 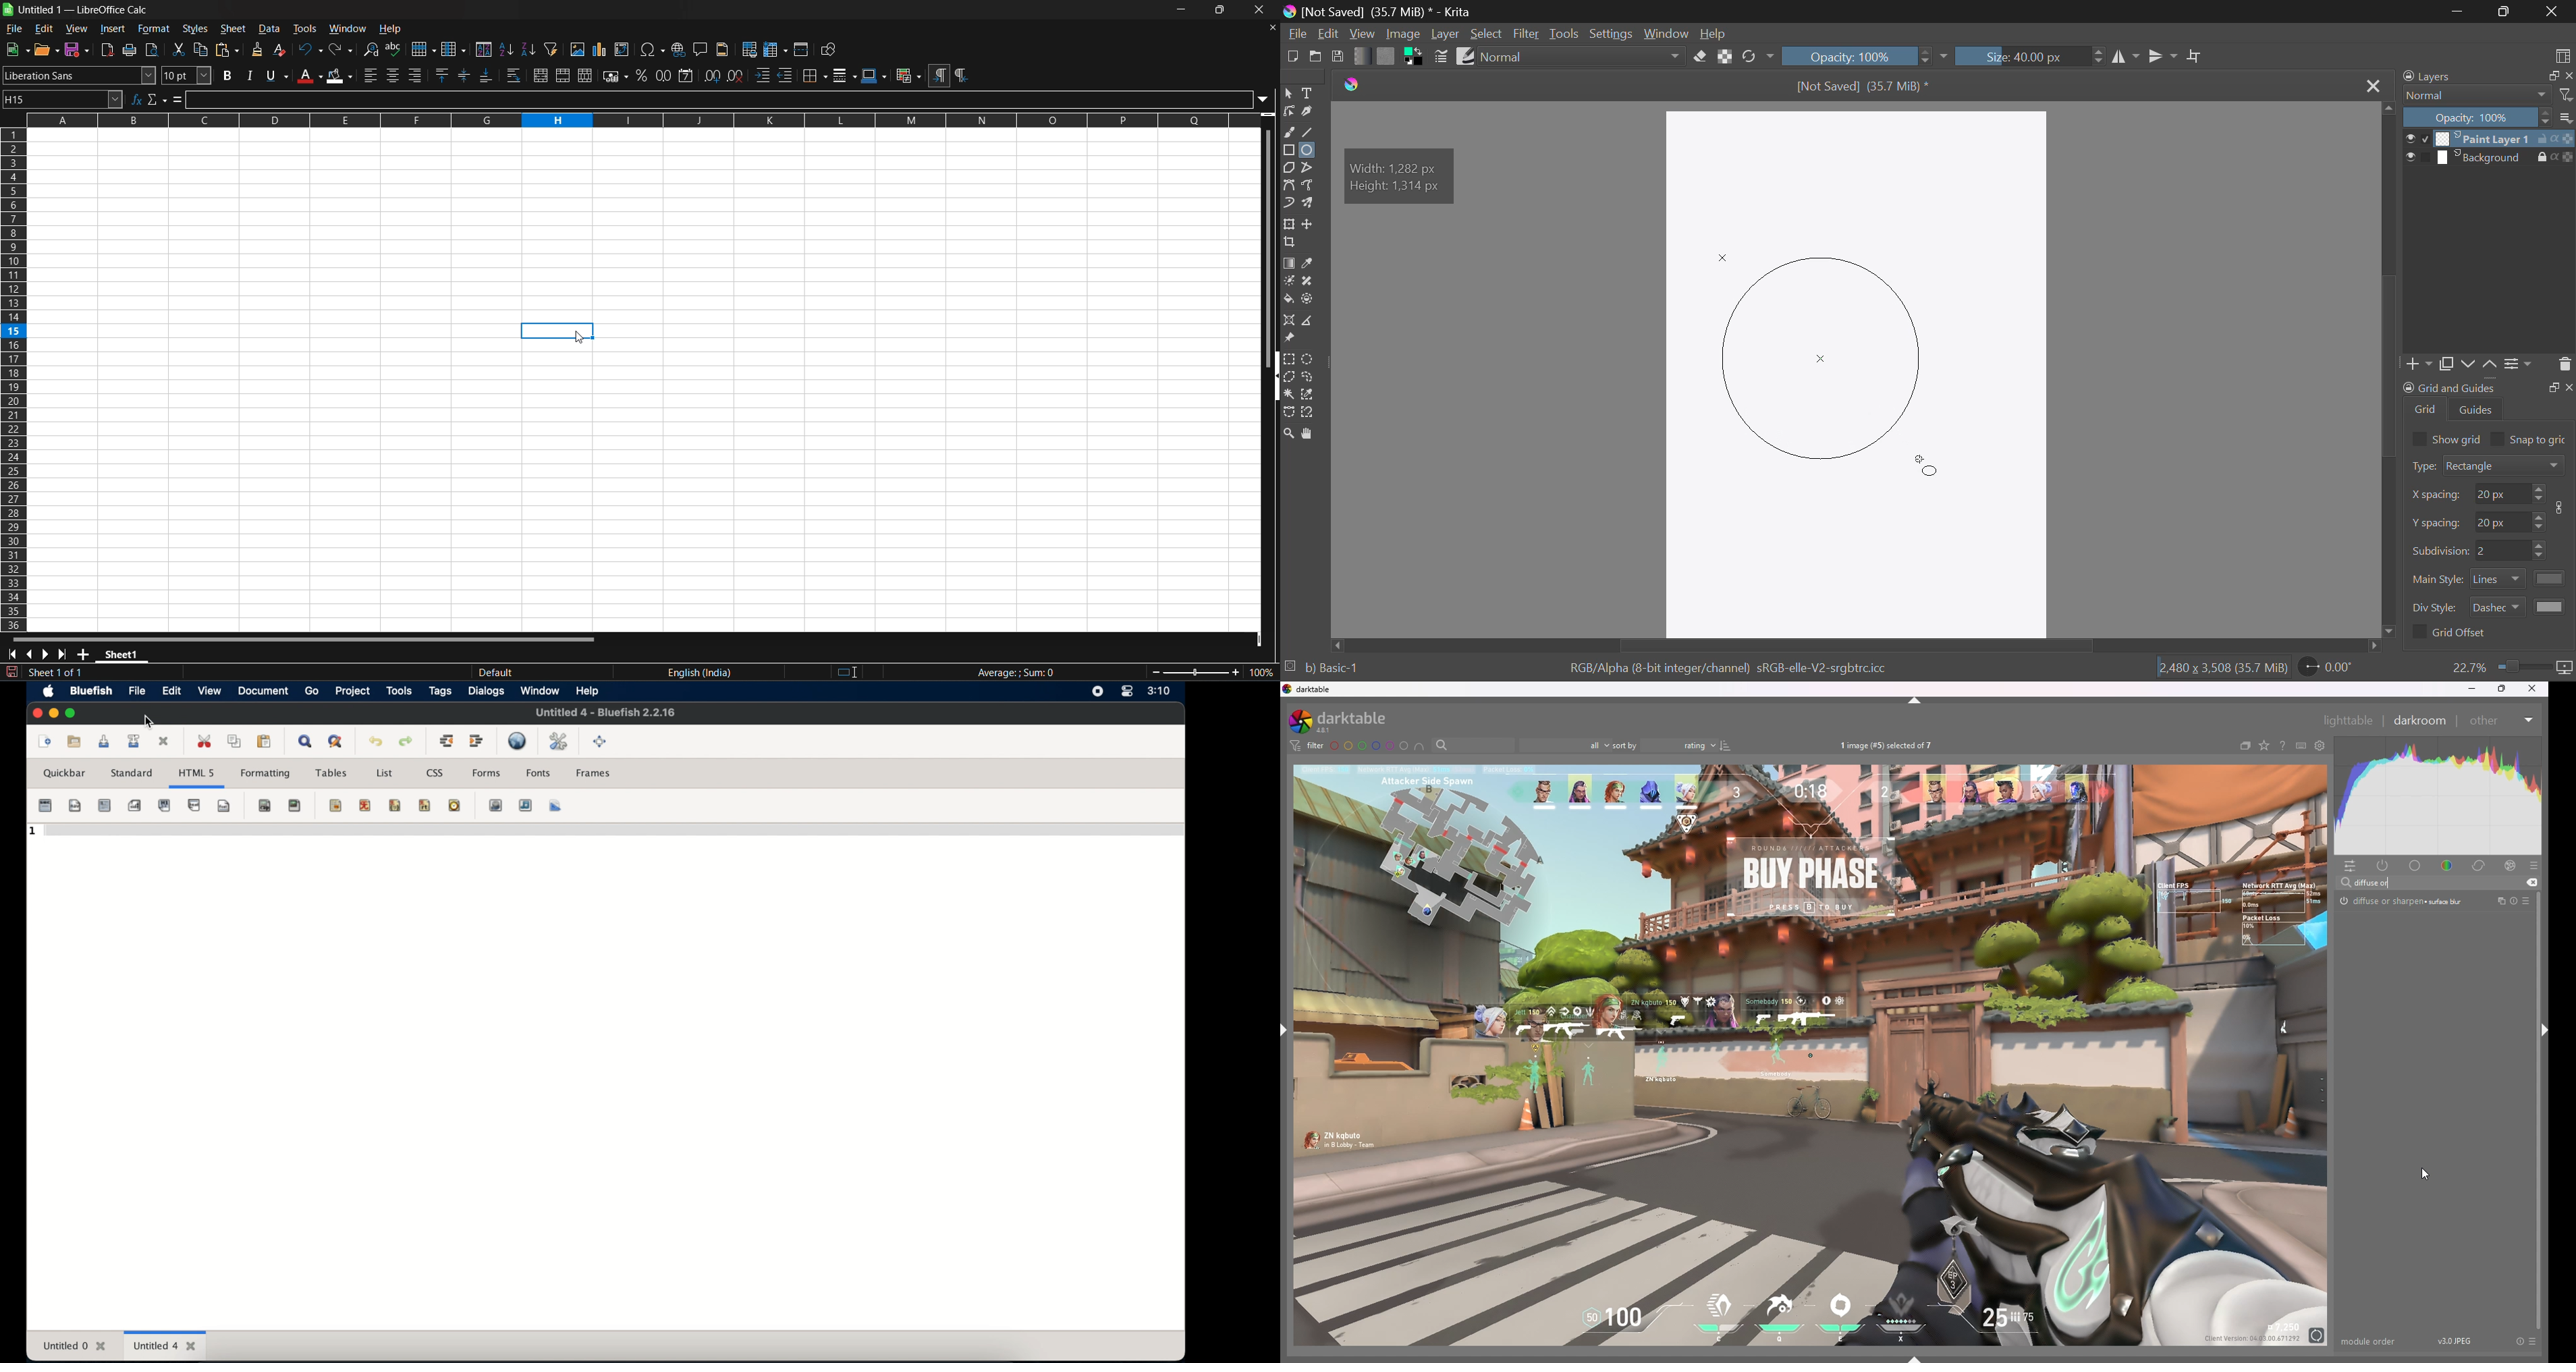 I want to click on Ellipses Selected , so click(x=1307, y=150).